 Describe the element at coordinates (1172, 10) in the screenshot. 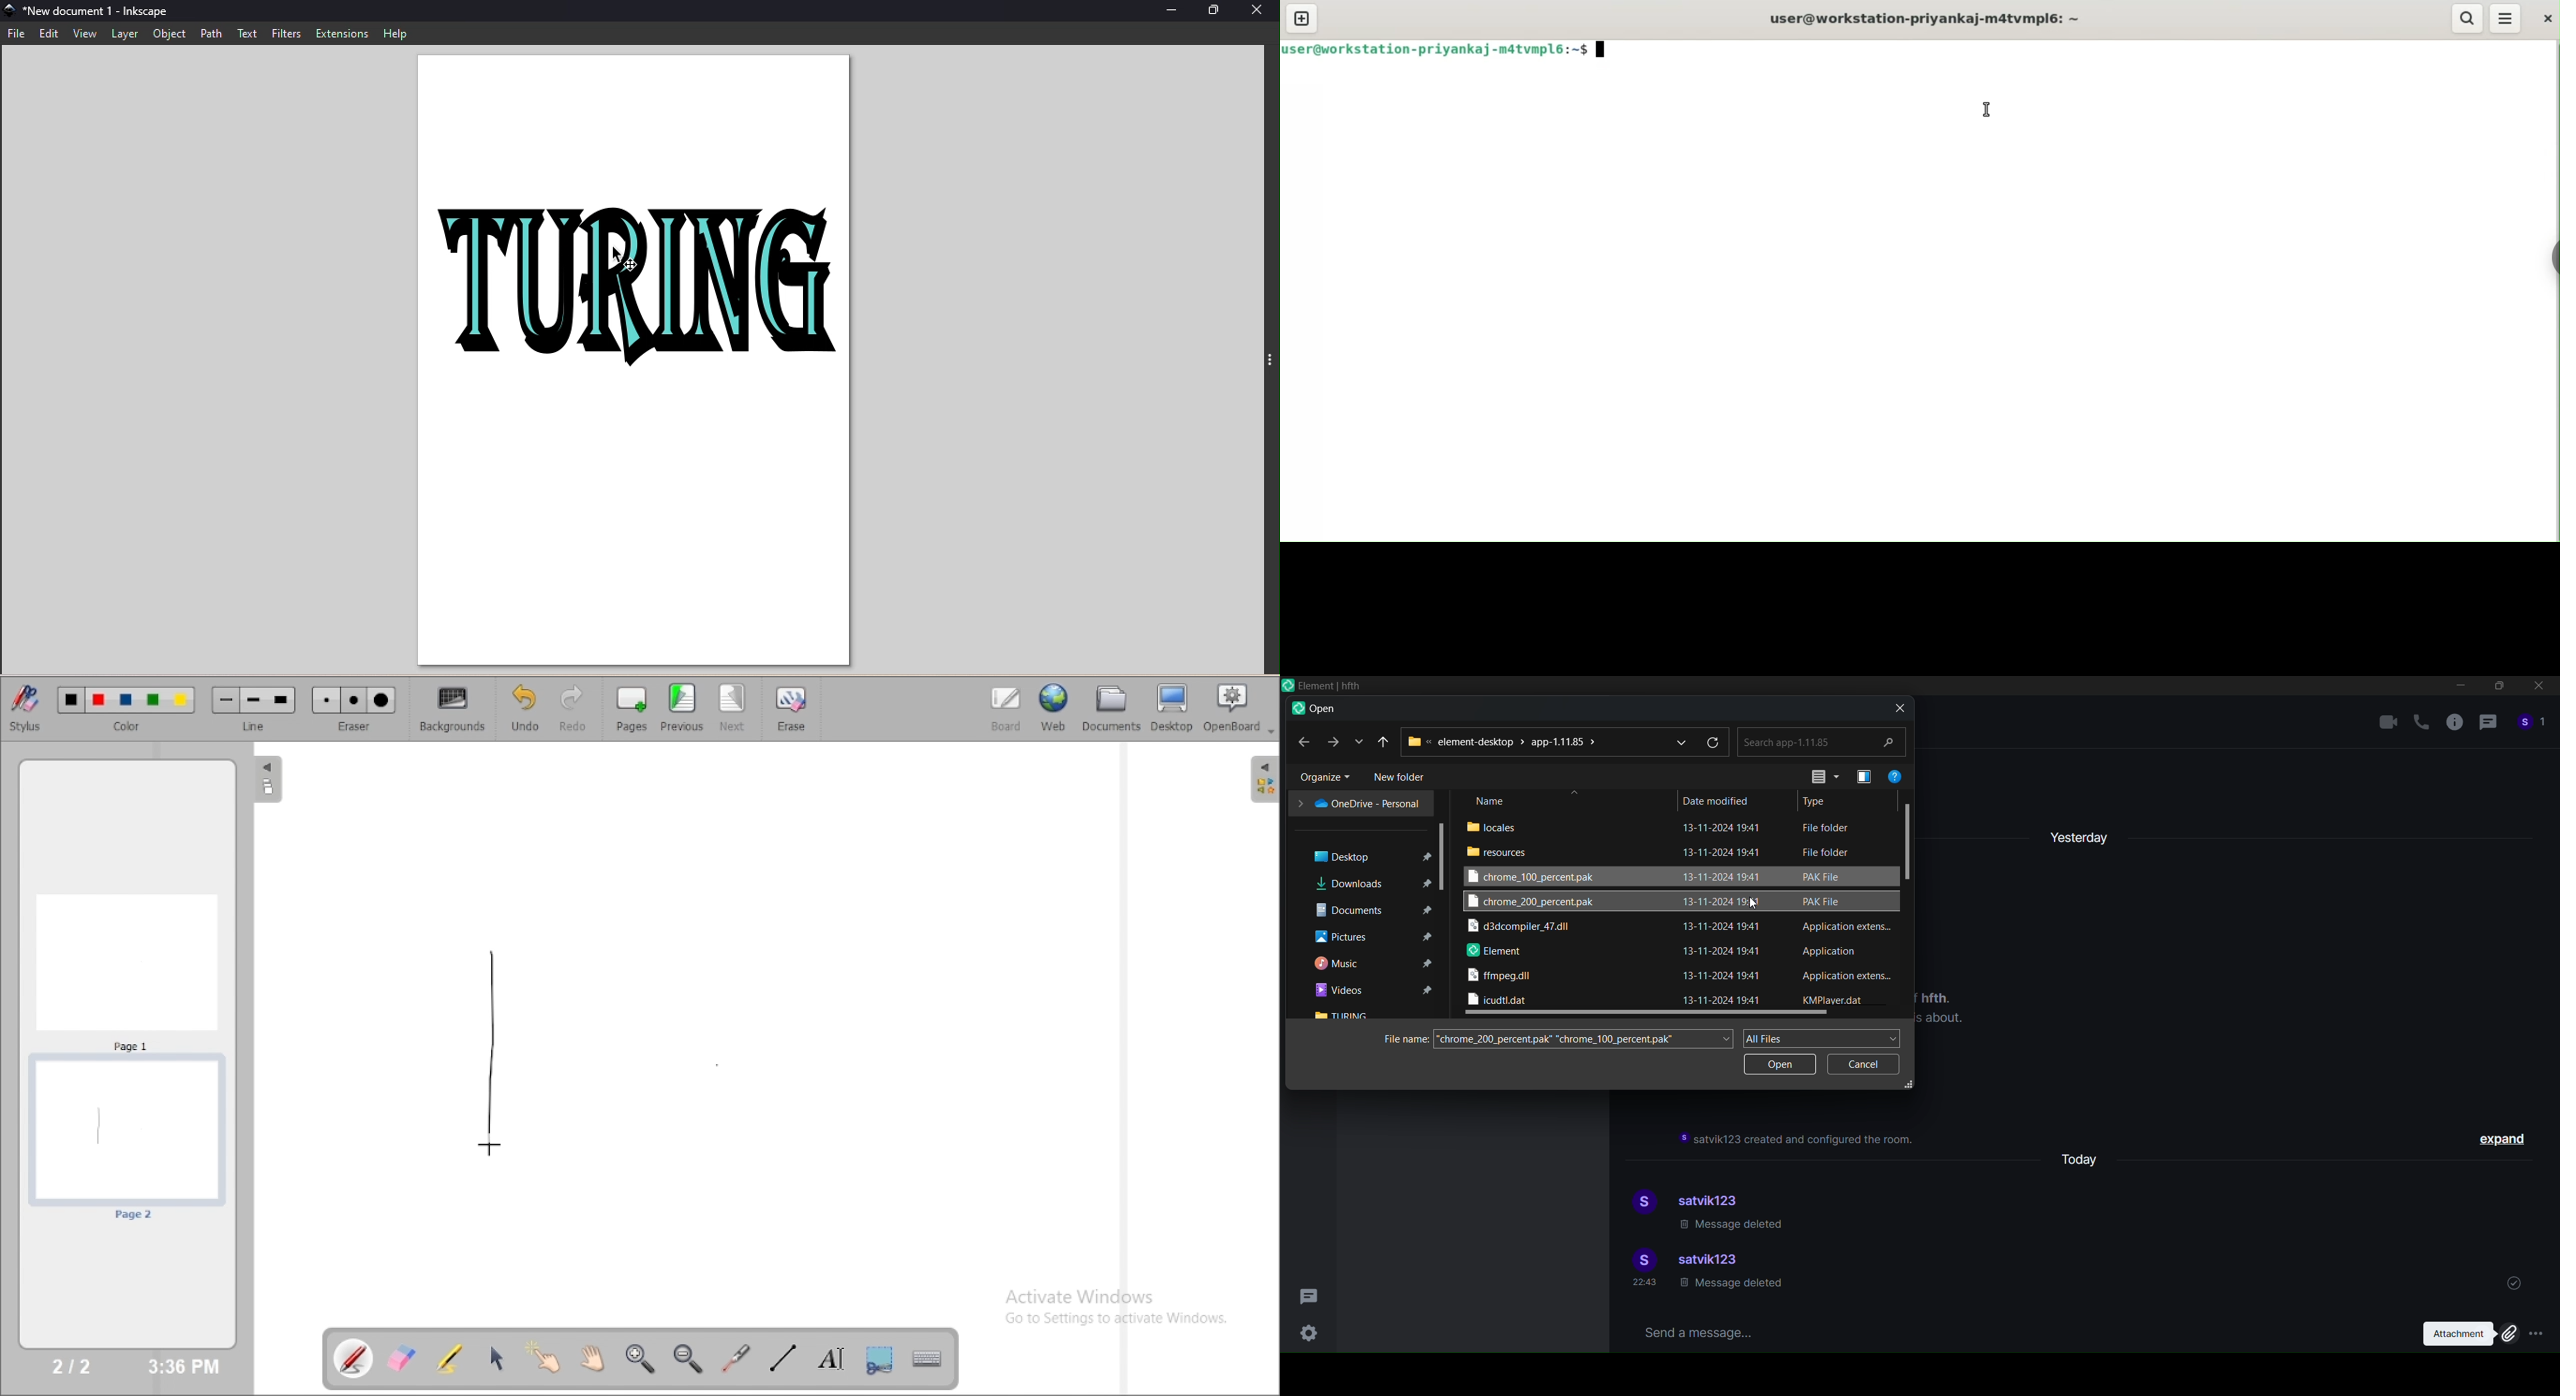

I see `Minimize` at that location.